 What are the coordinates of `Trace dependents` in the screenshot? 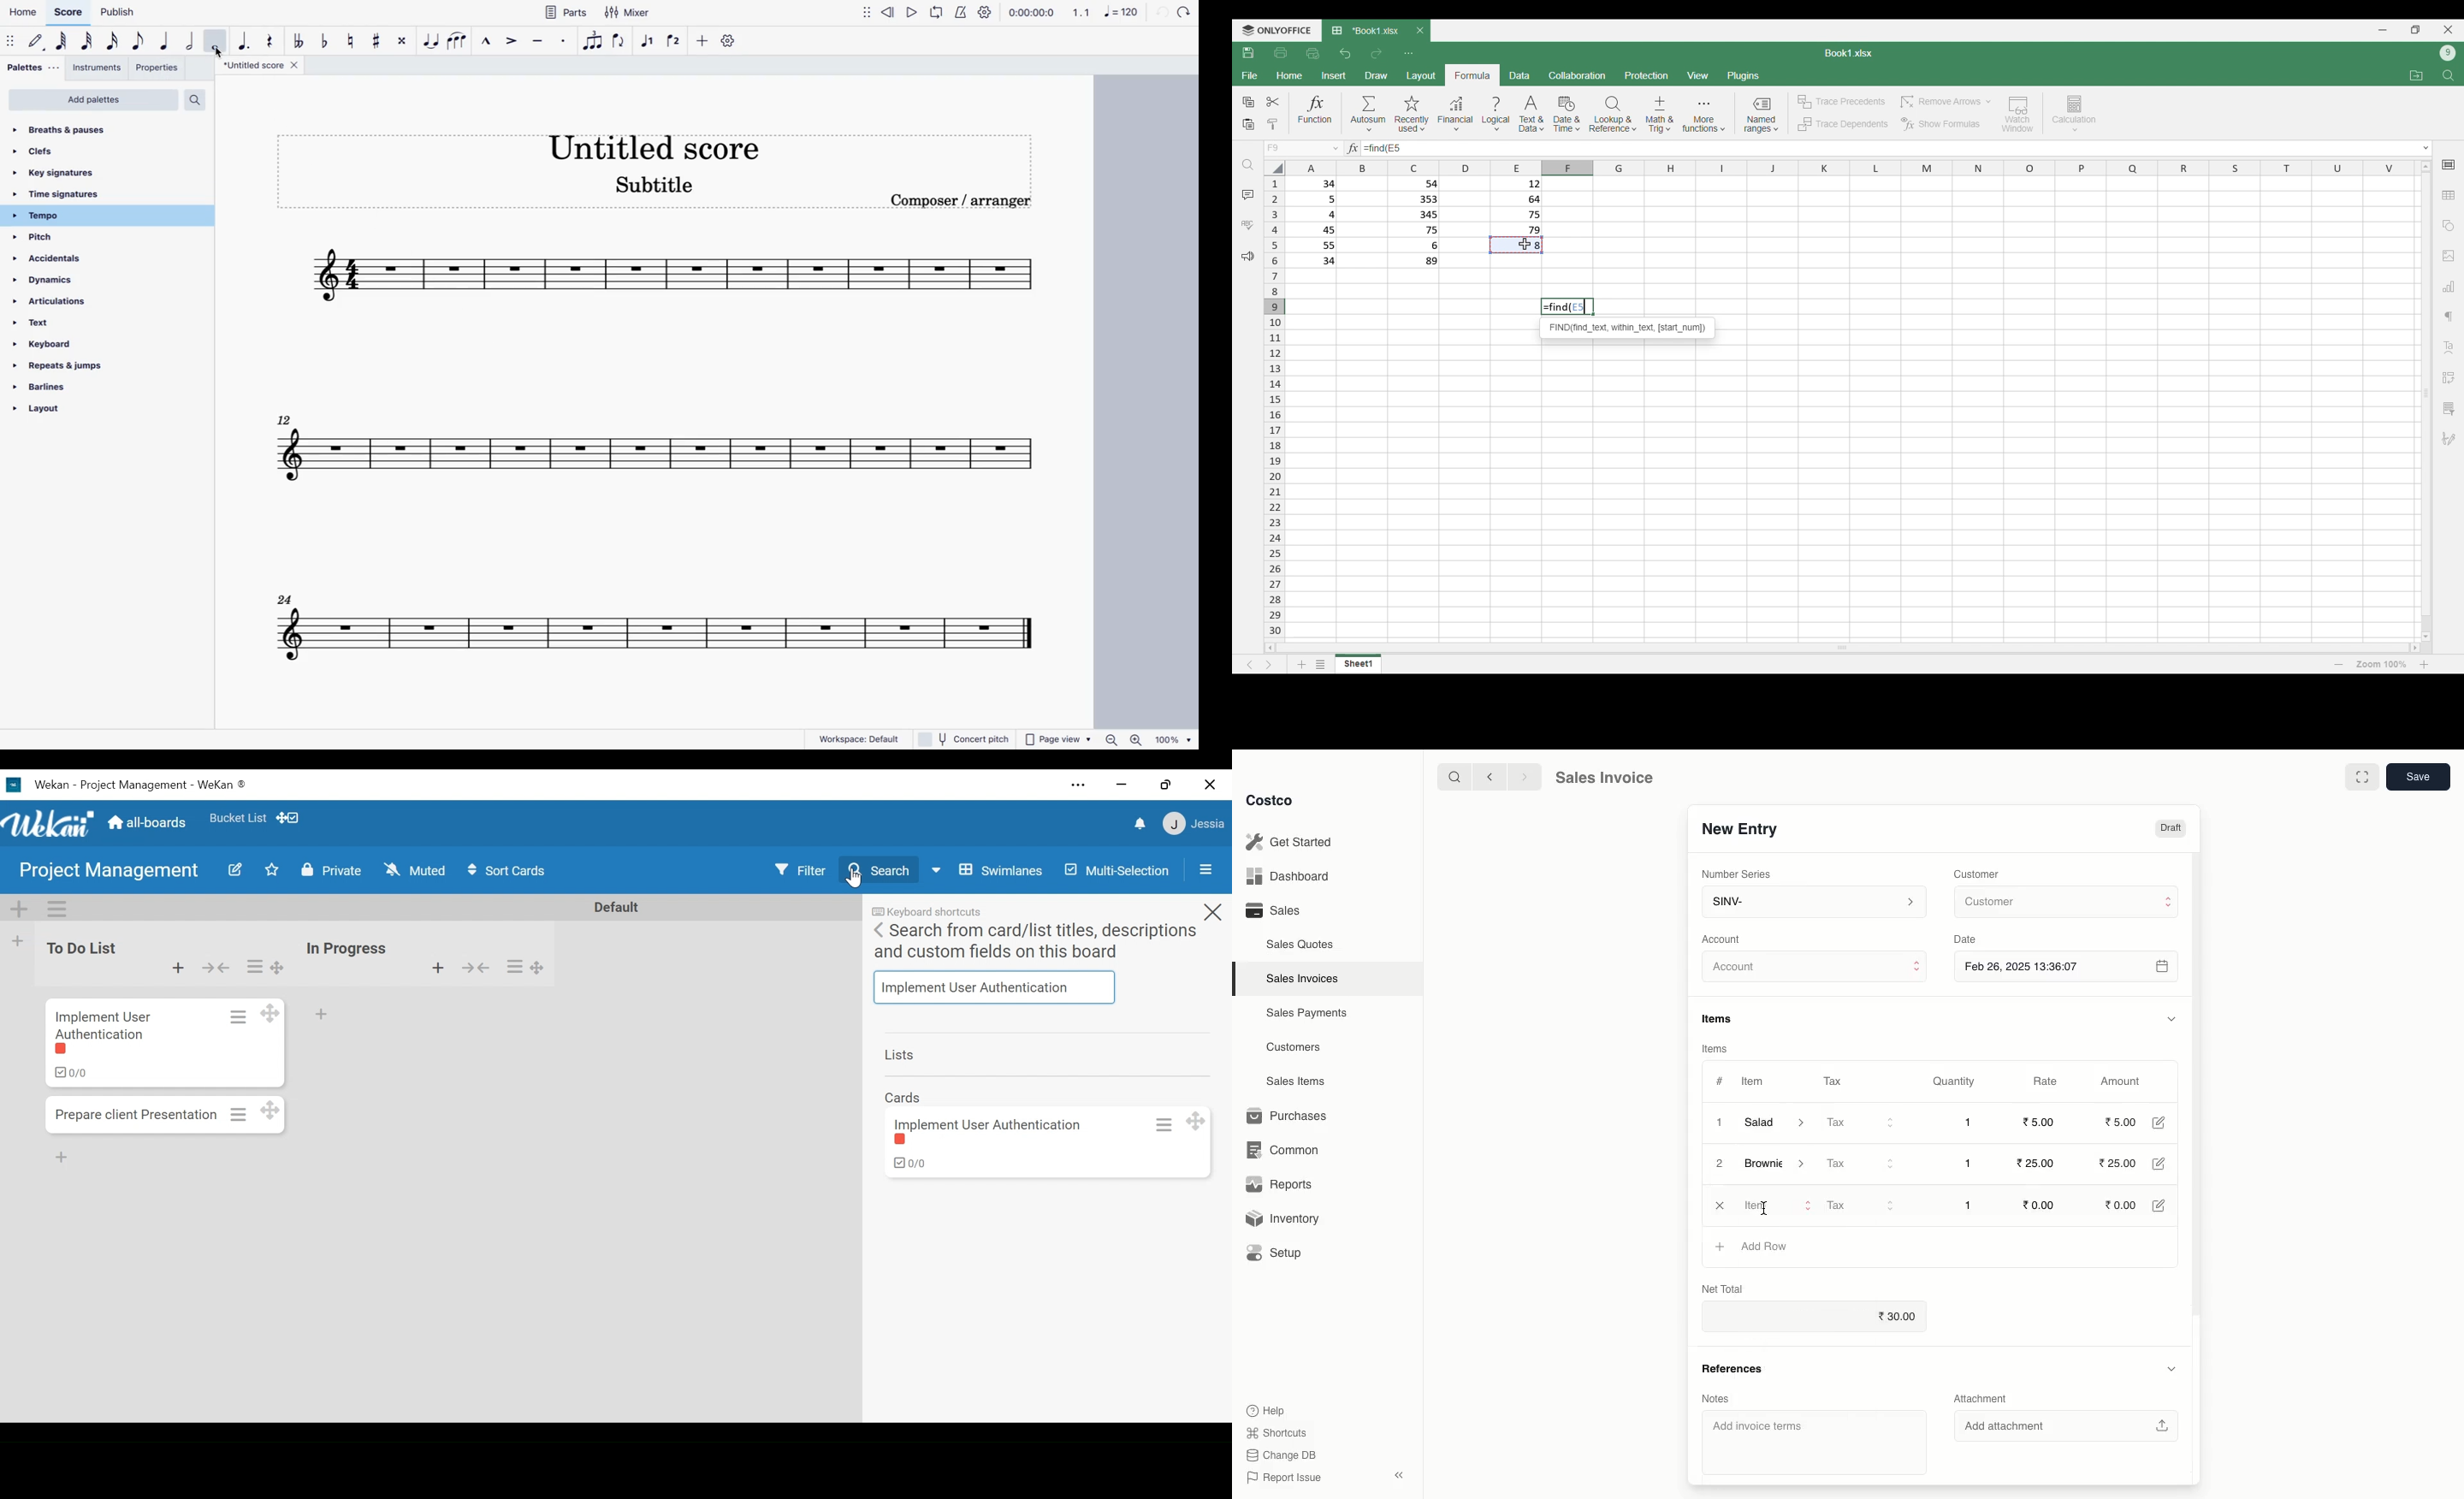 It's located at (1842, 124).